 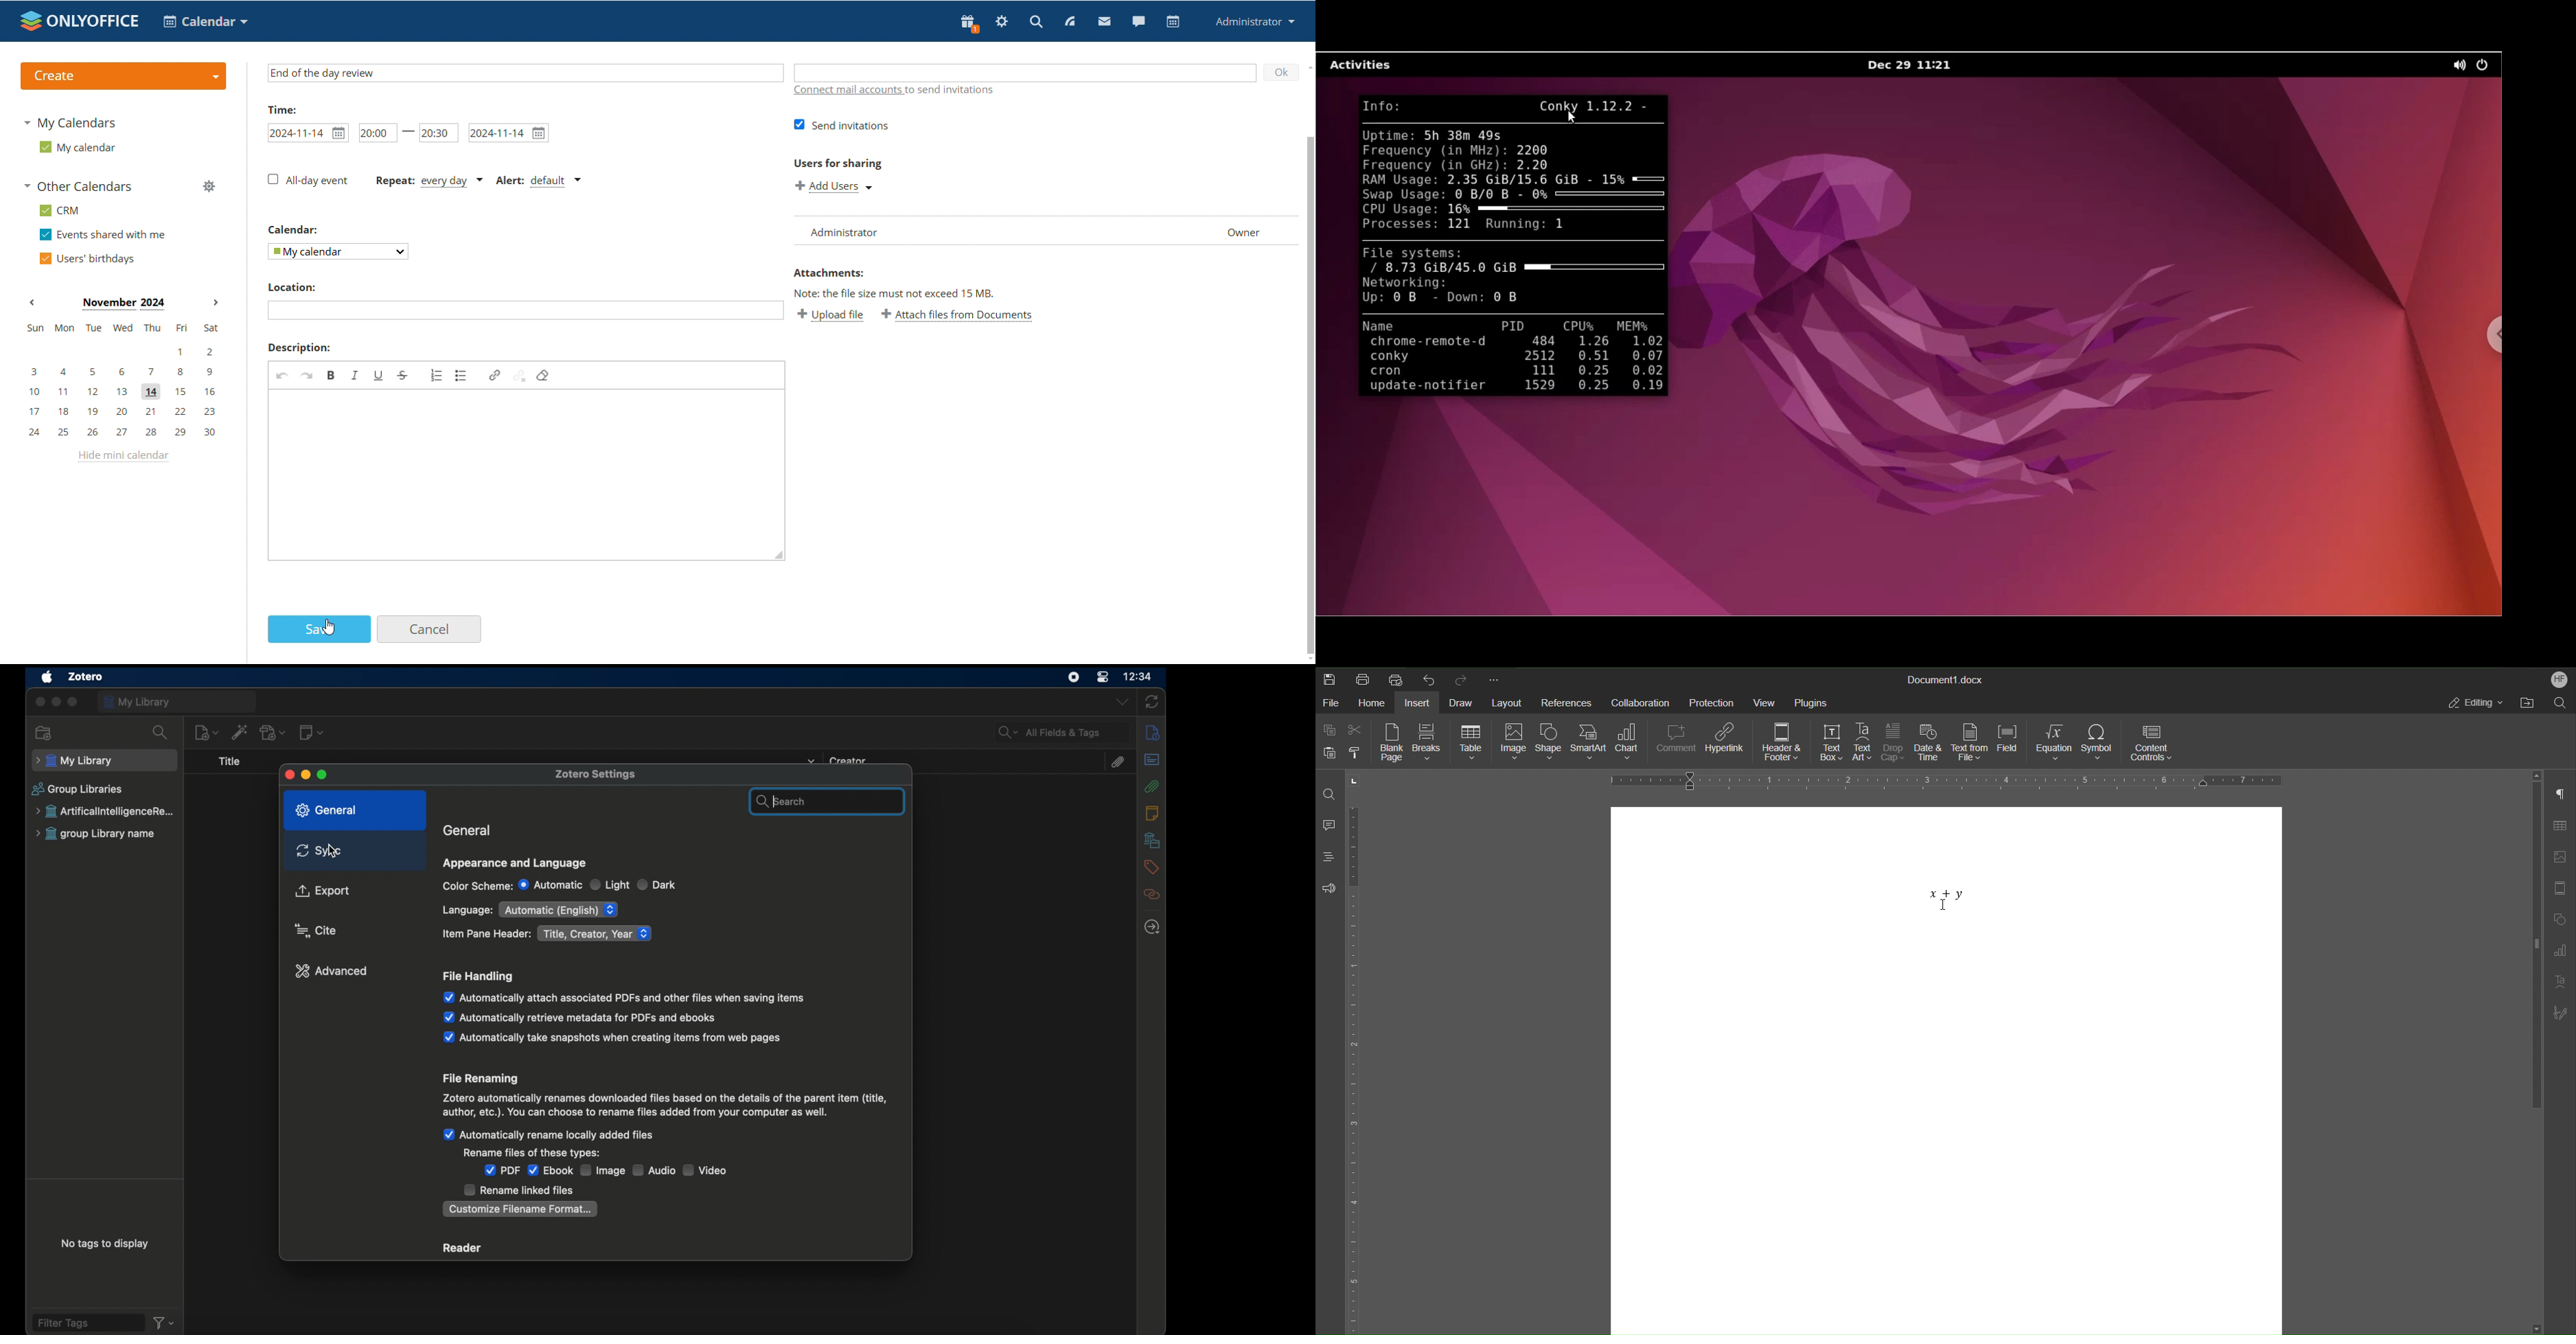 I want to click on Vertical scroll bar, so click(x=1309, y=395).